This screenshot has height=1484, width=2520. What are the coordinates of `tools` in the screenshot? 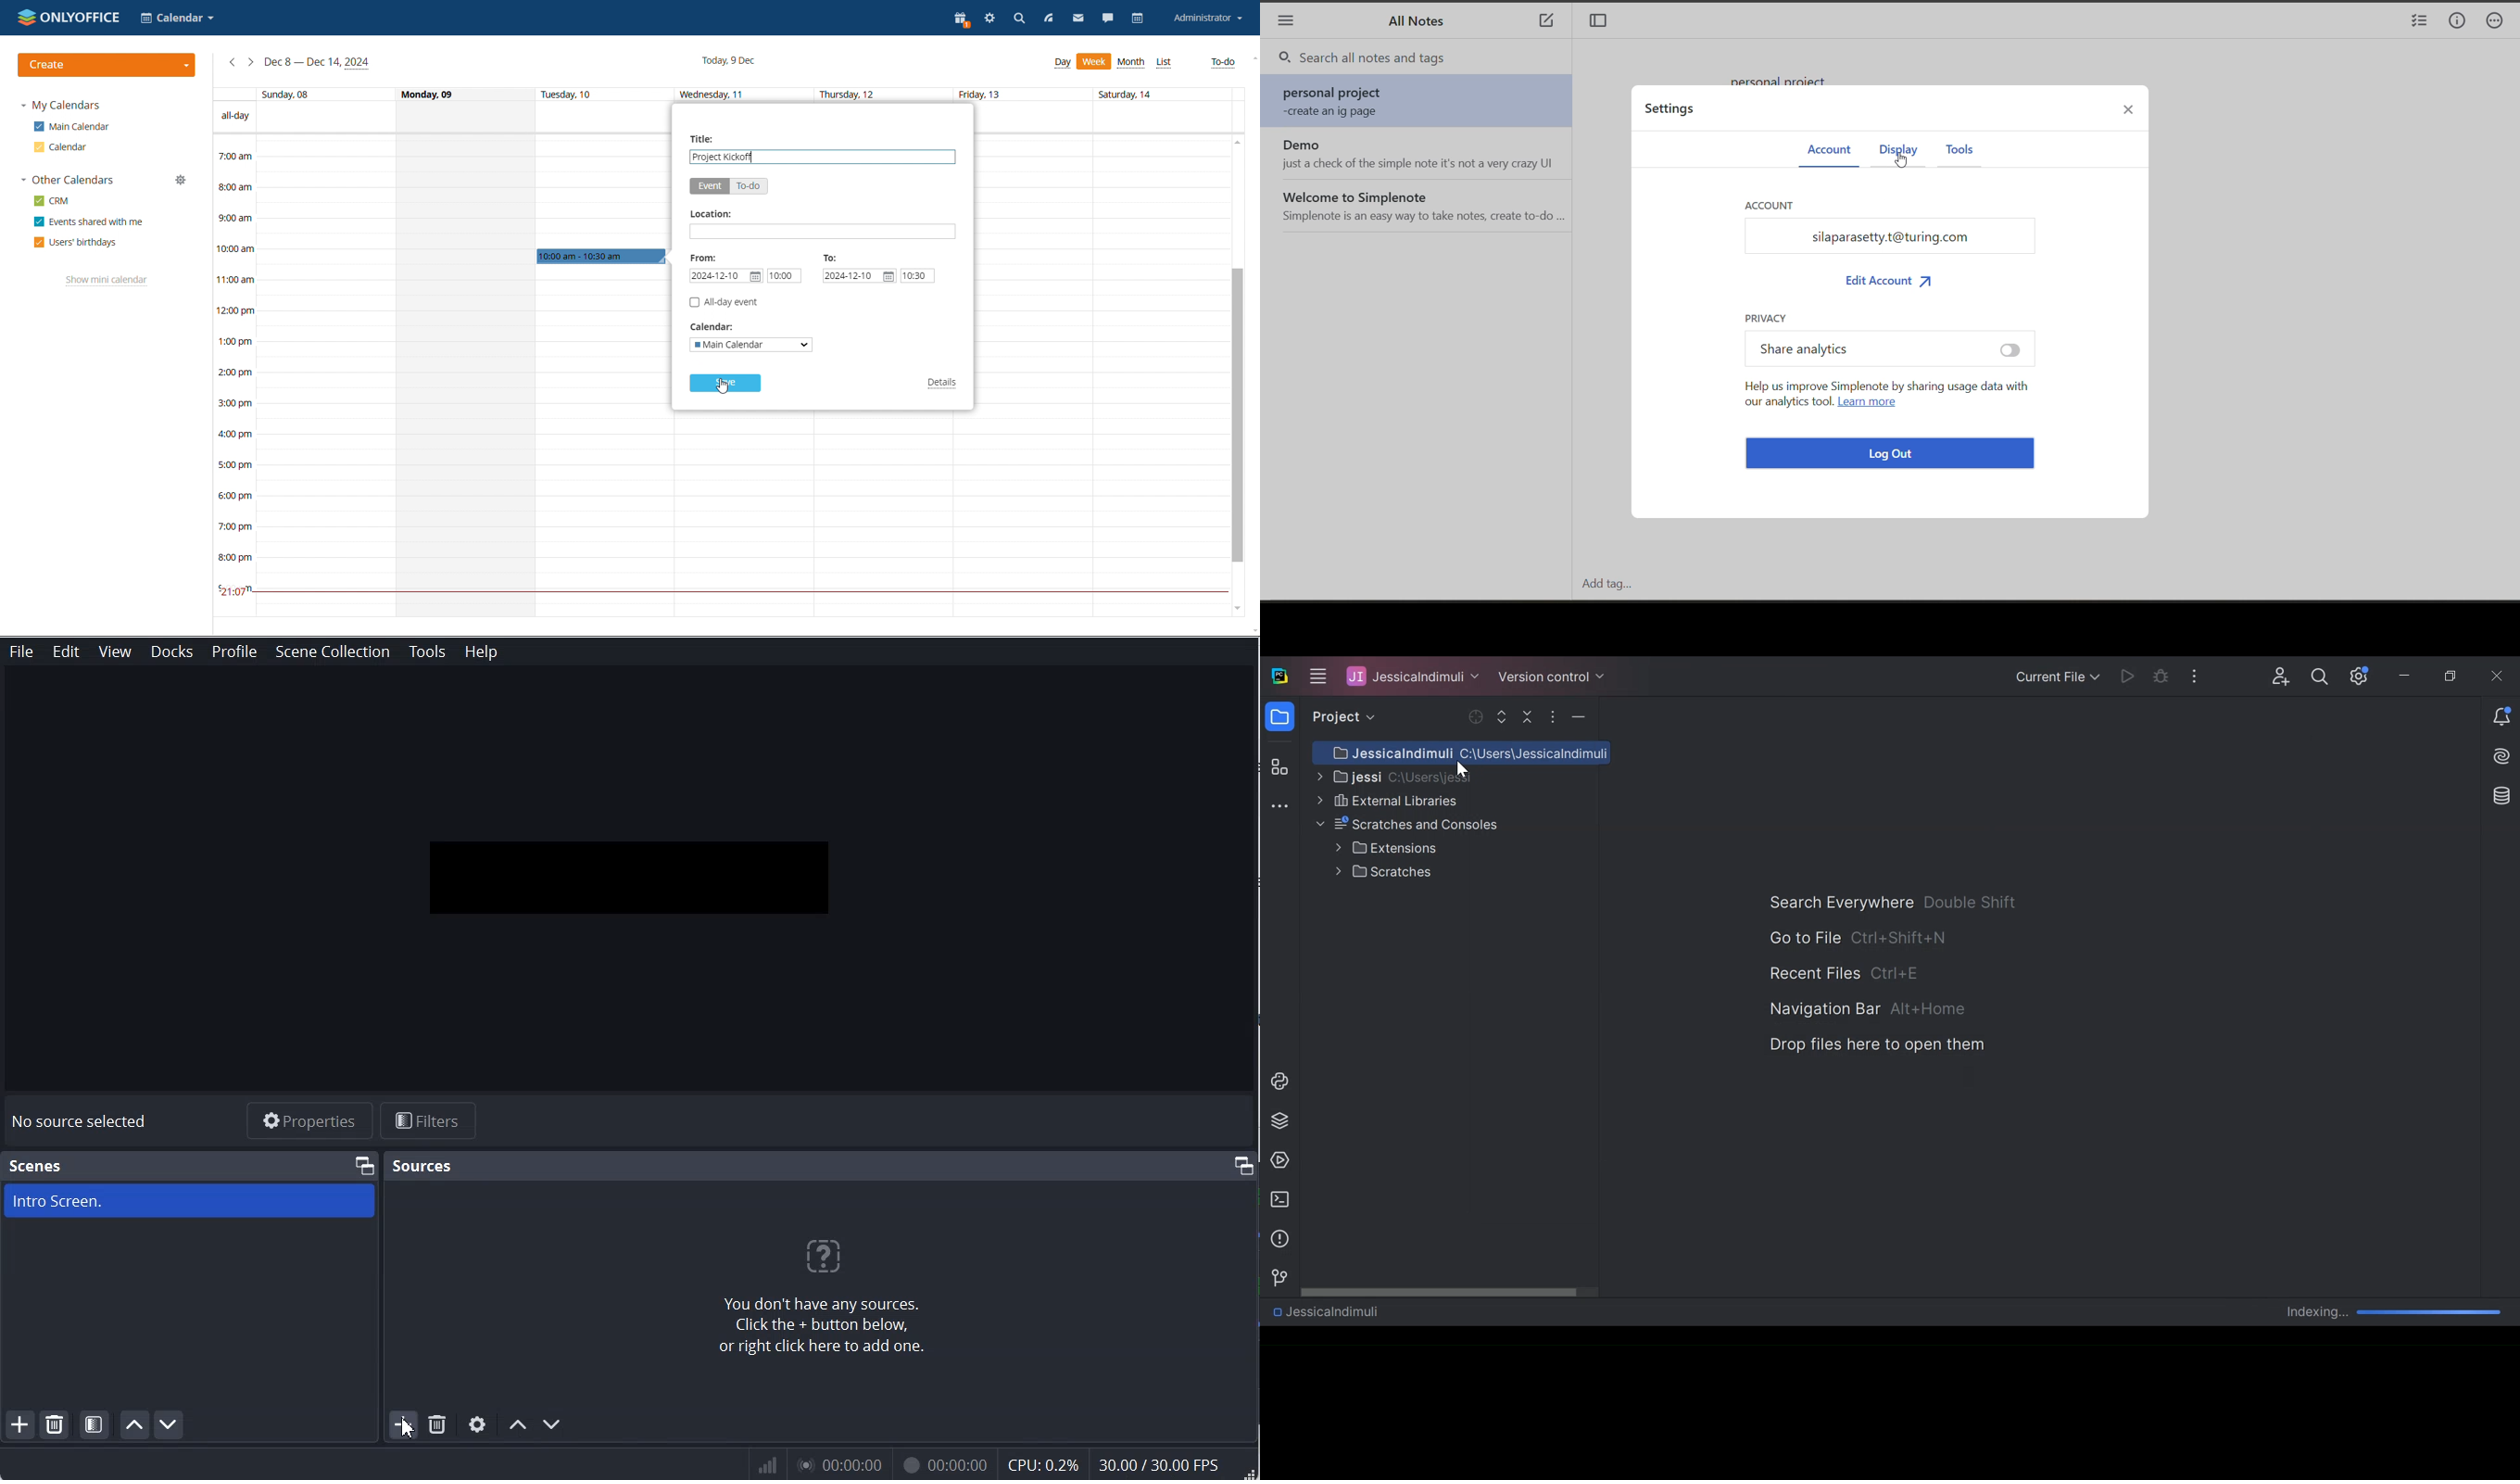 It's located at (1959, 151).